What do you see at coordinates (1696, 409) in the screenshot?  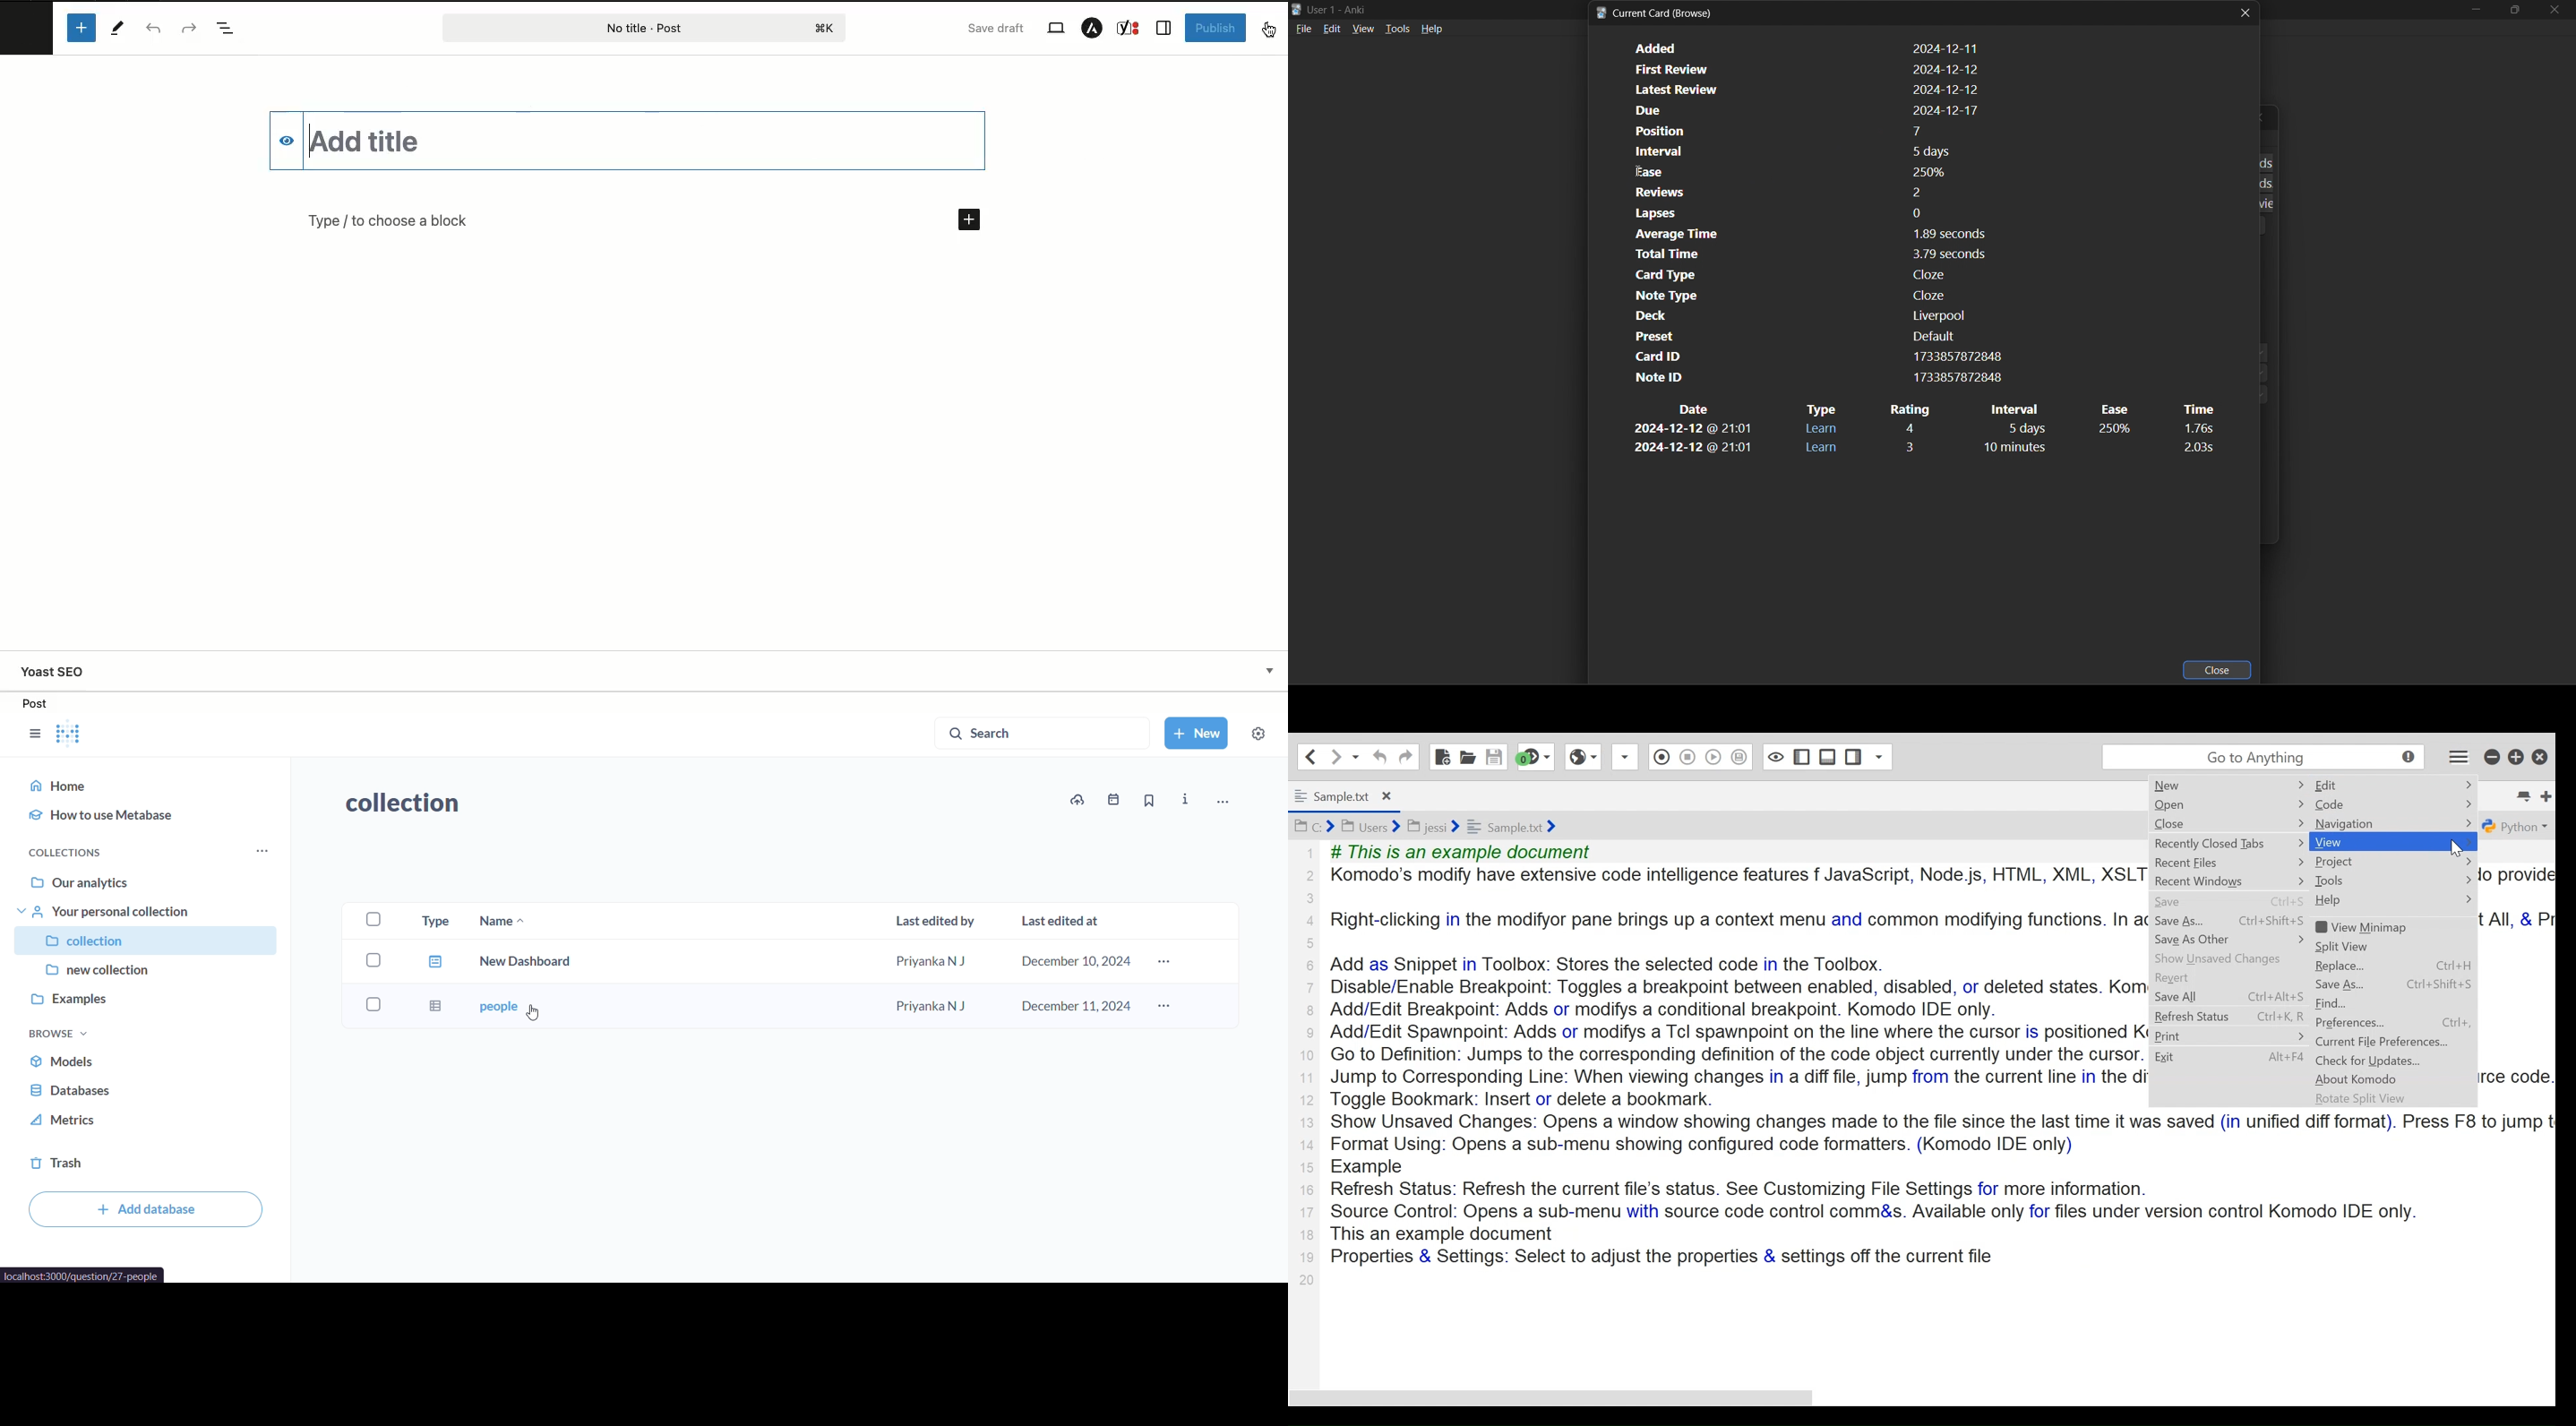 I see `date` at bounding box center [1696, 409].